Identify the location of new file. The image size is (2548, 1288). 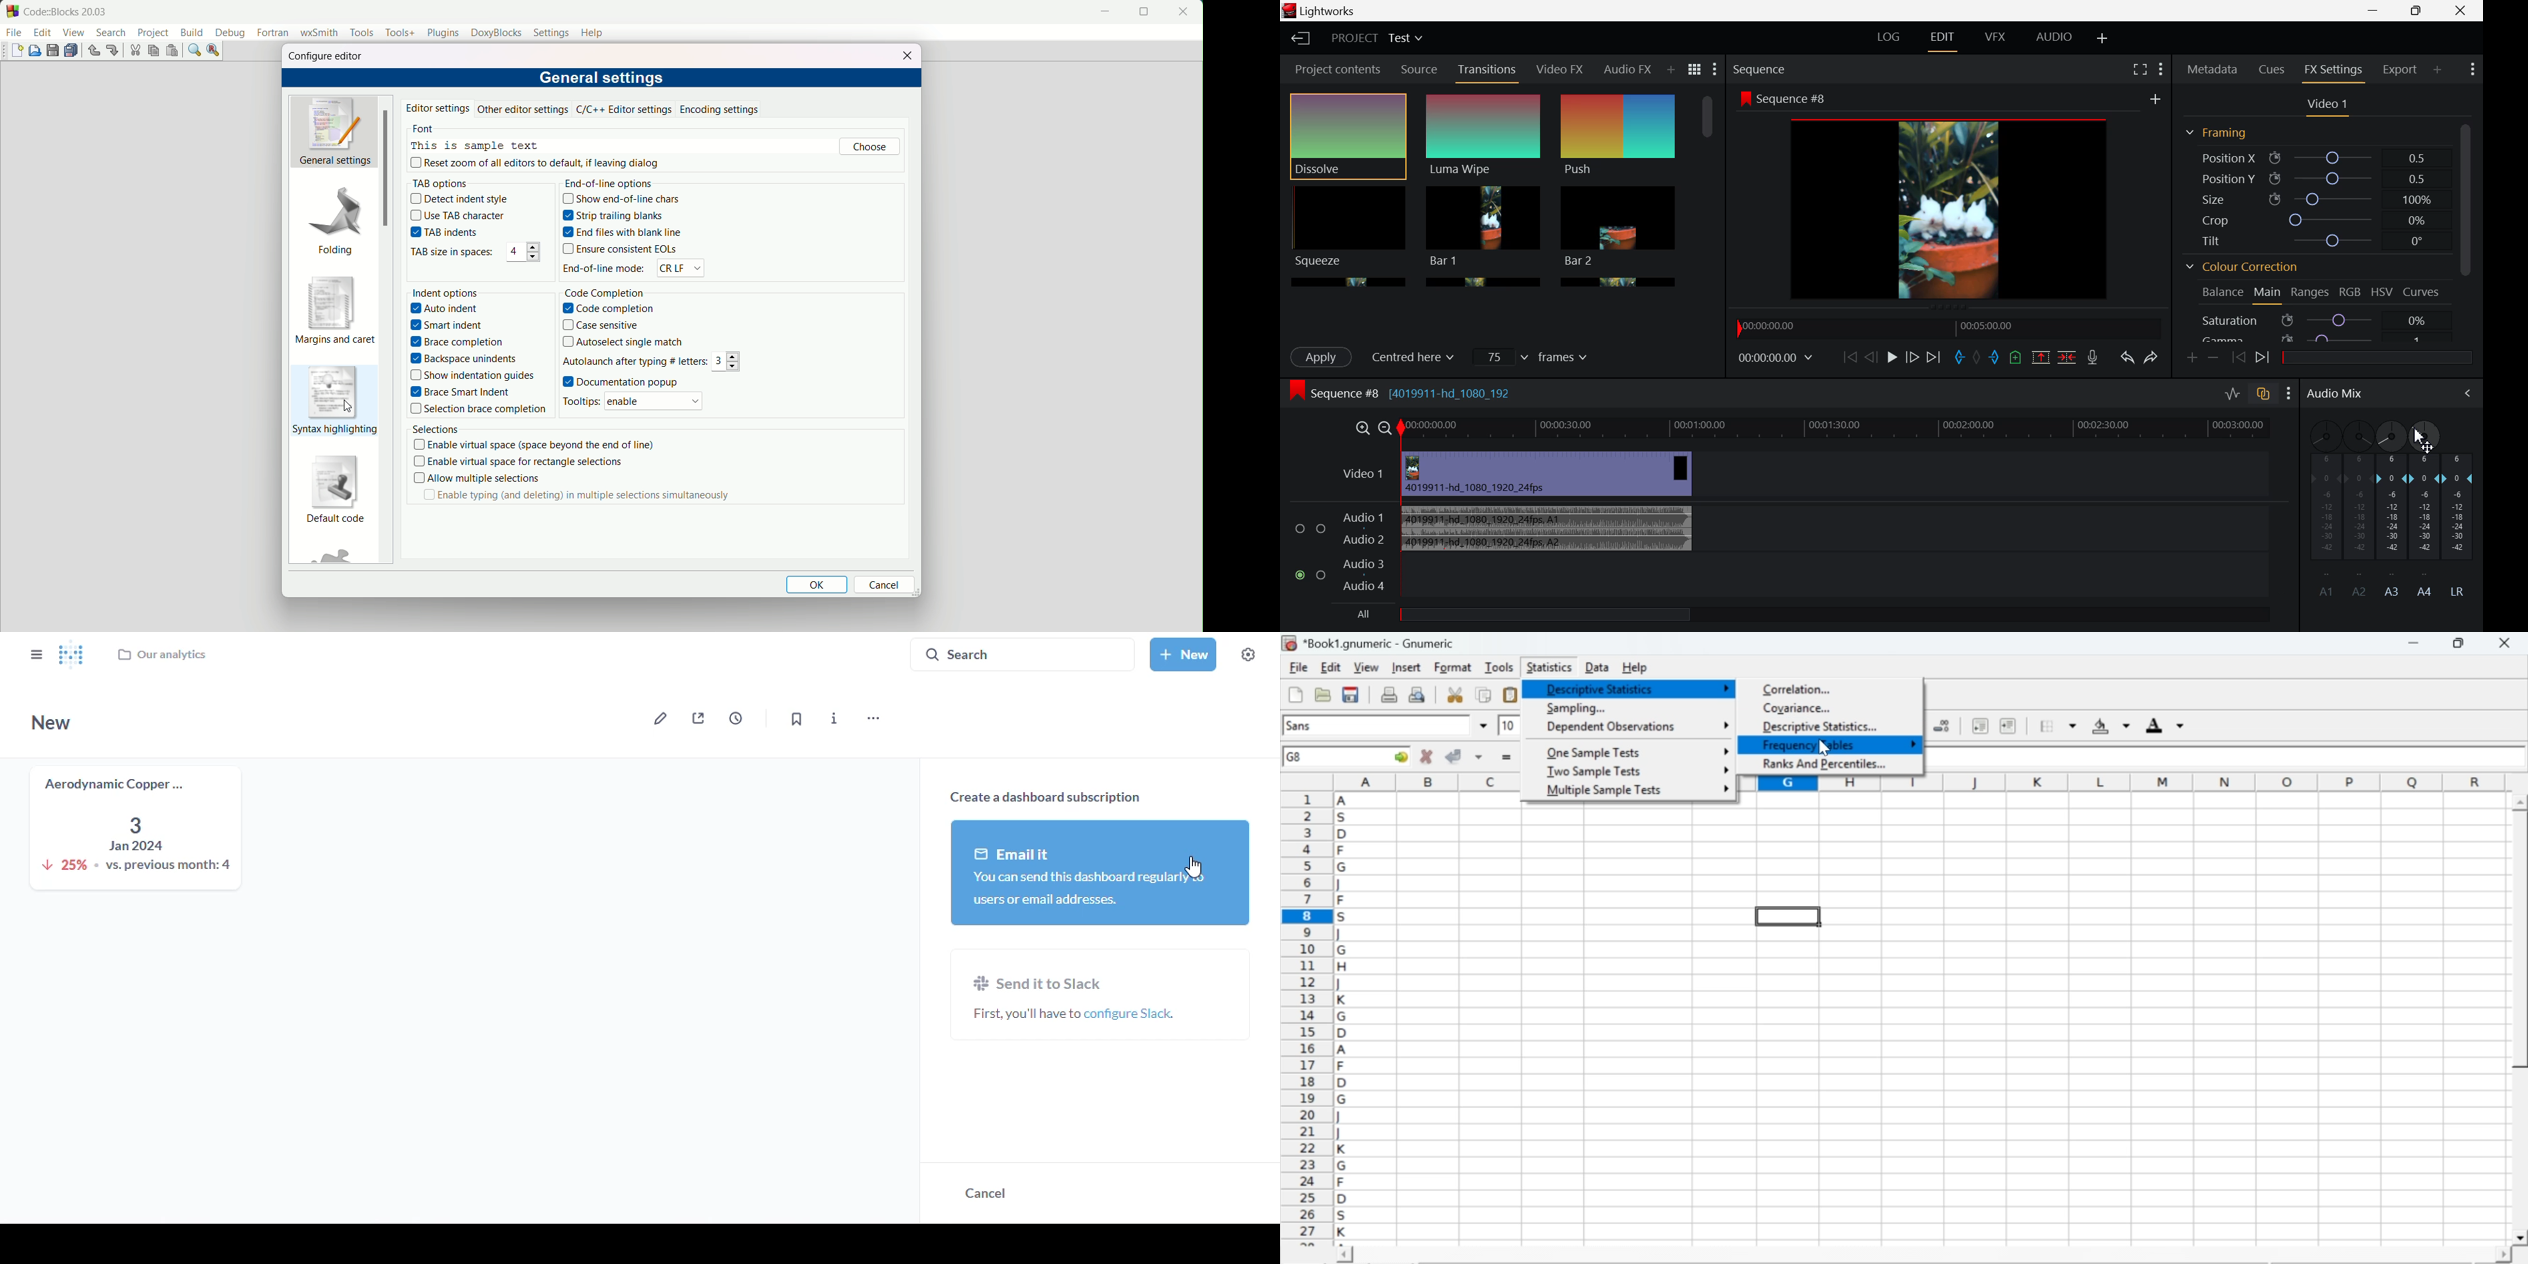
(19, 51).